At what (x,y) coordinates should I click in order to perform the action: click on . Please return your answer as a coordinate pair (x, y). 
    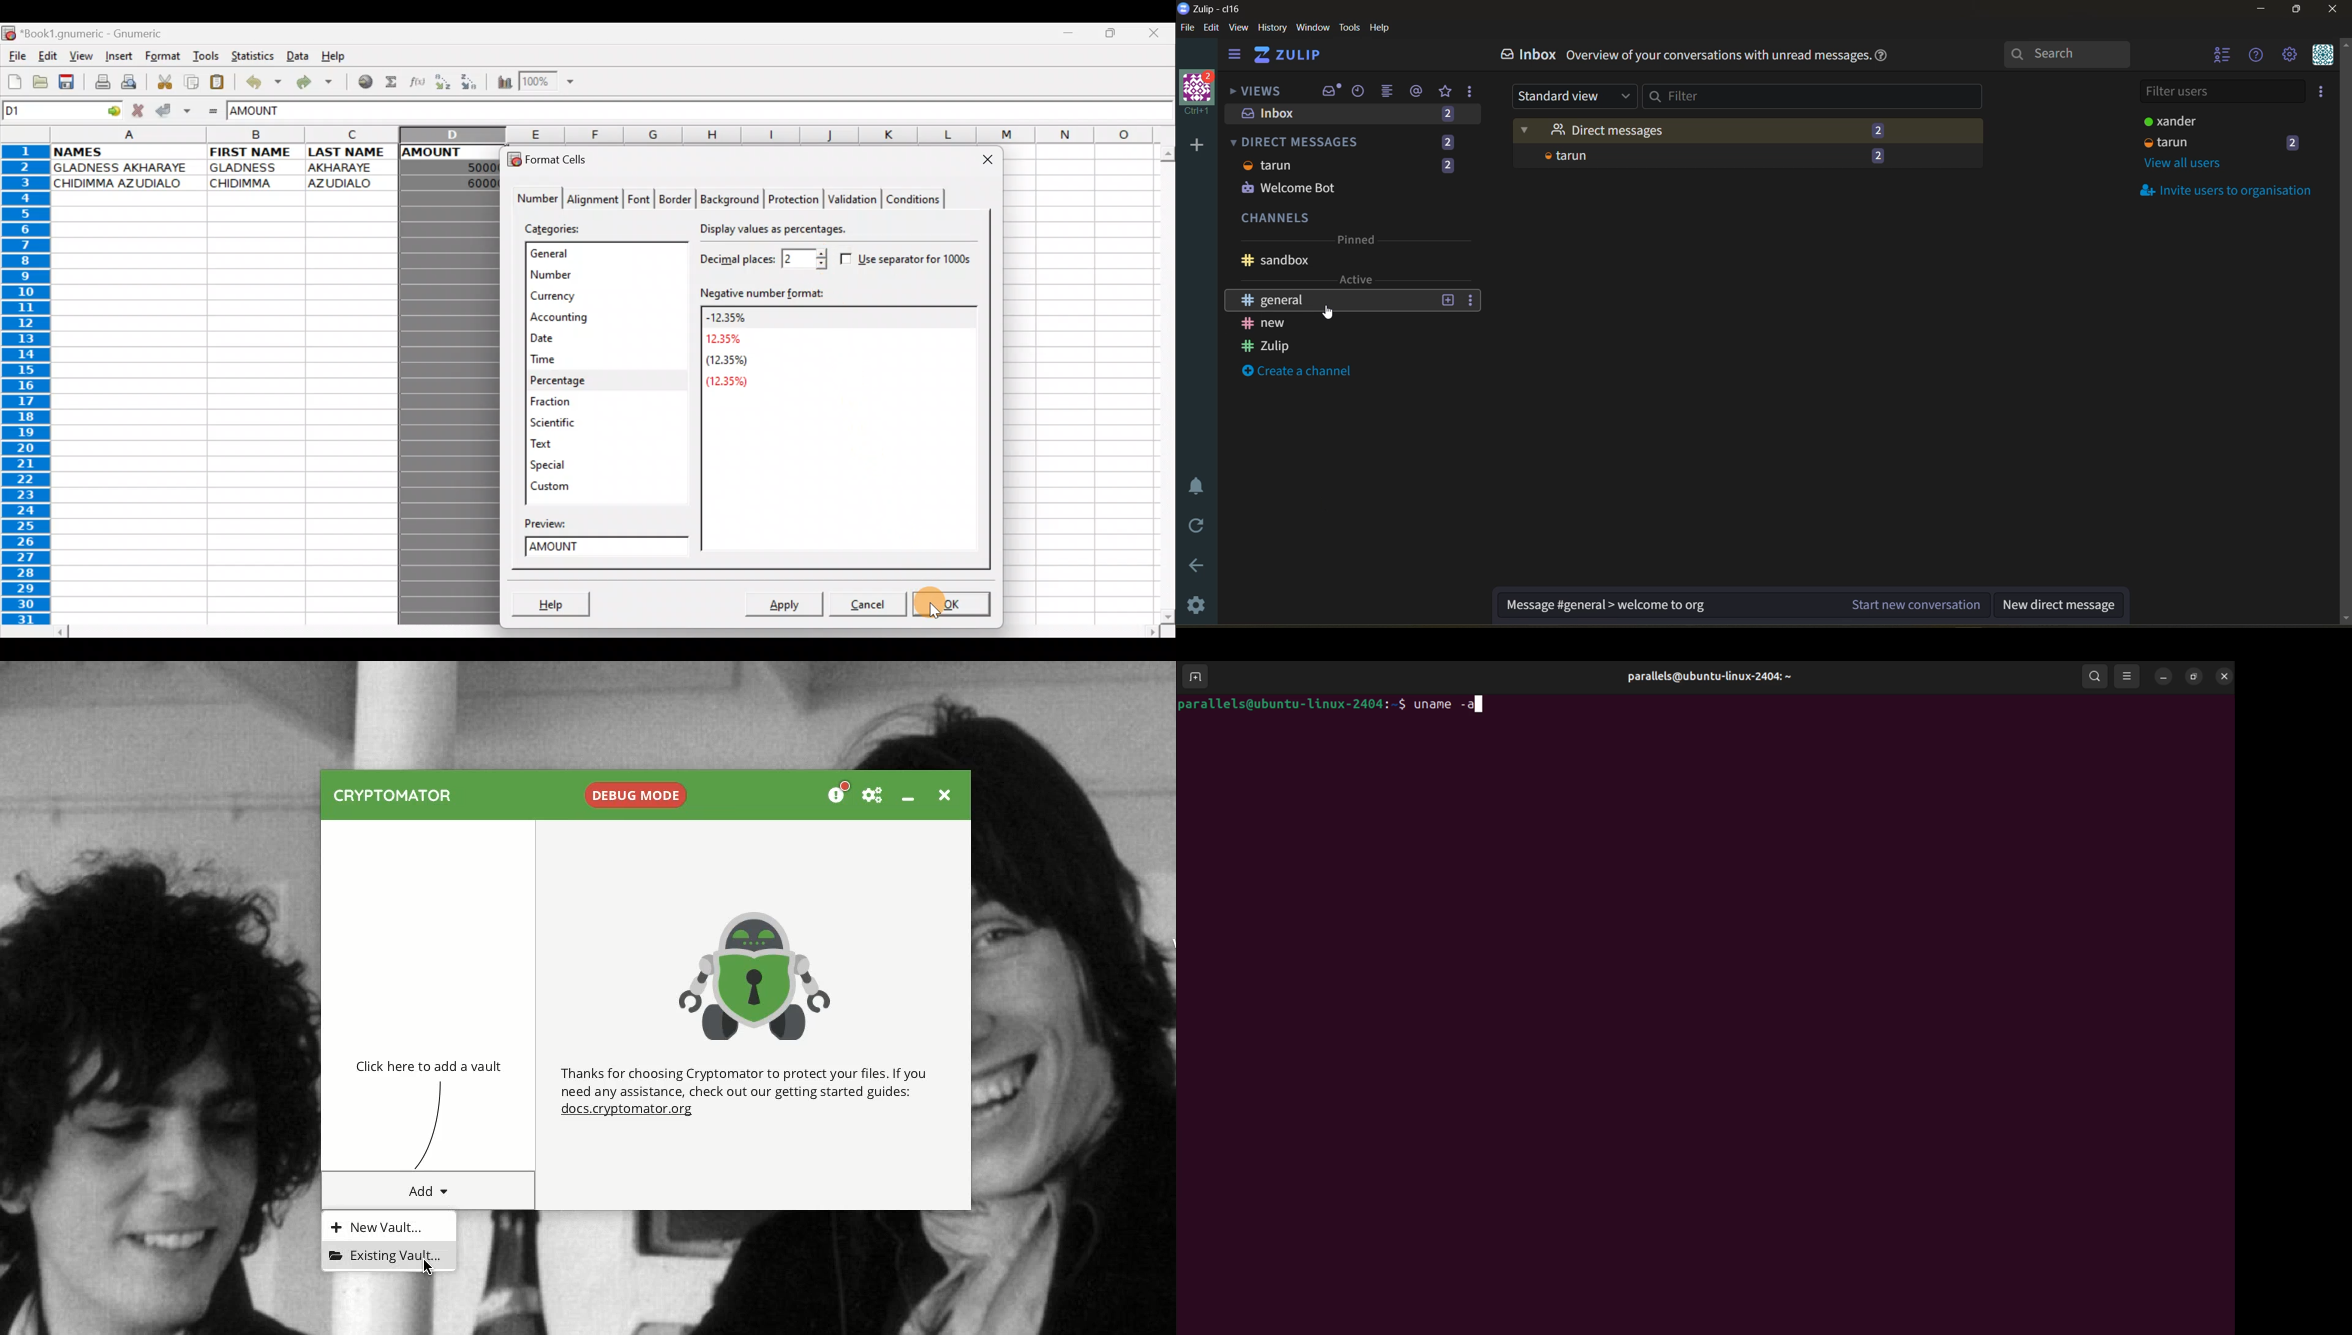
    Looking at the image, I should click on (1274, 349).